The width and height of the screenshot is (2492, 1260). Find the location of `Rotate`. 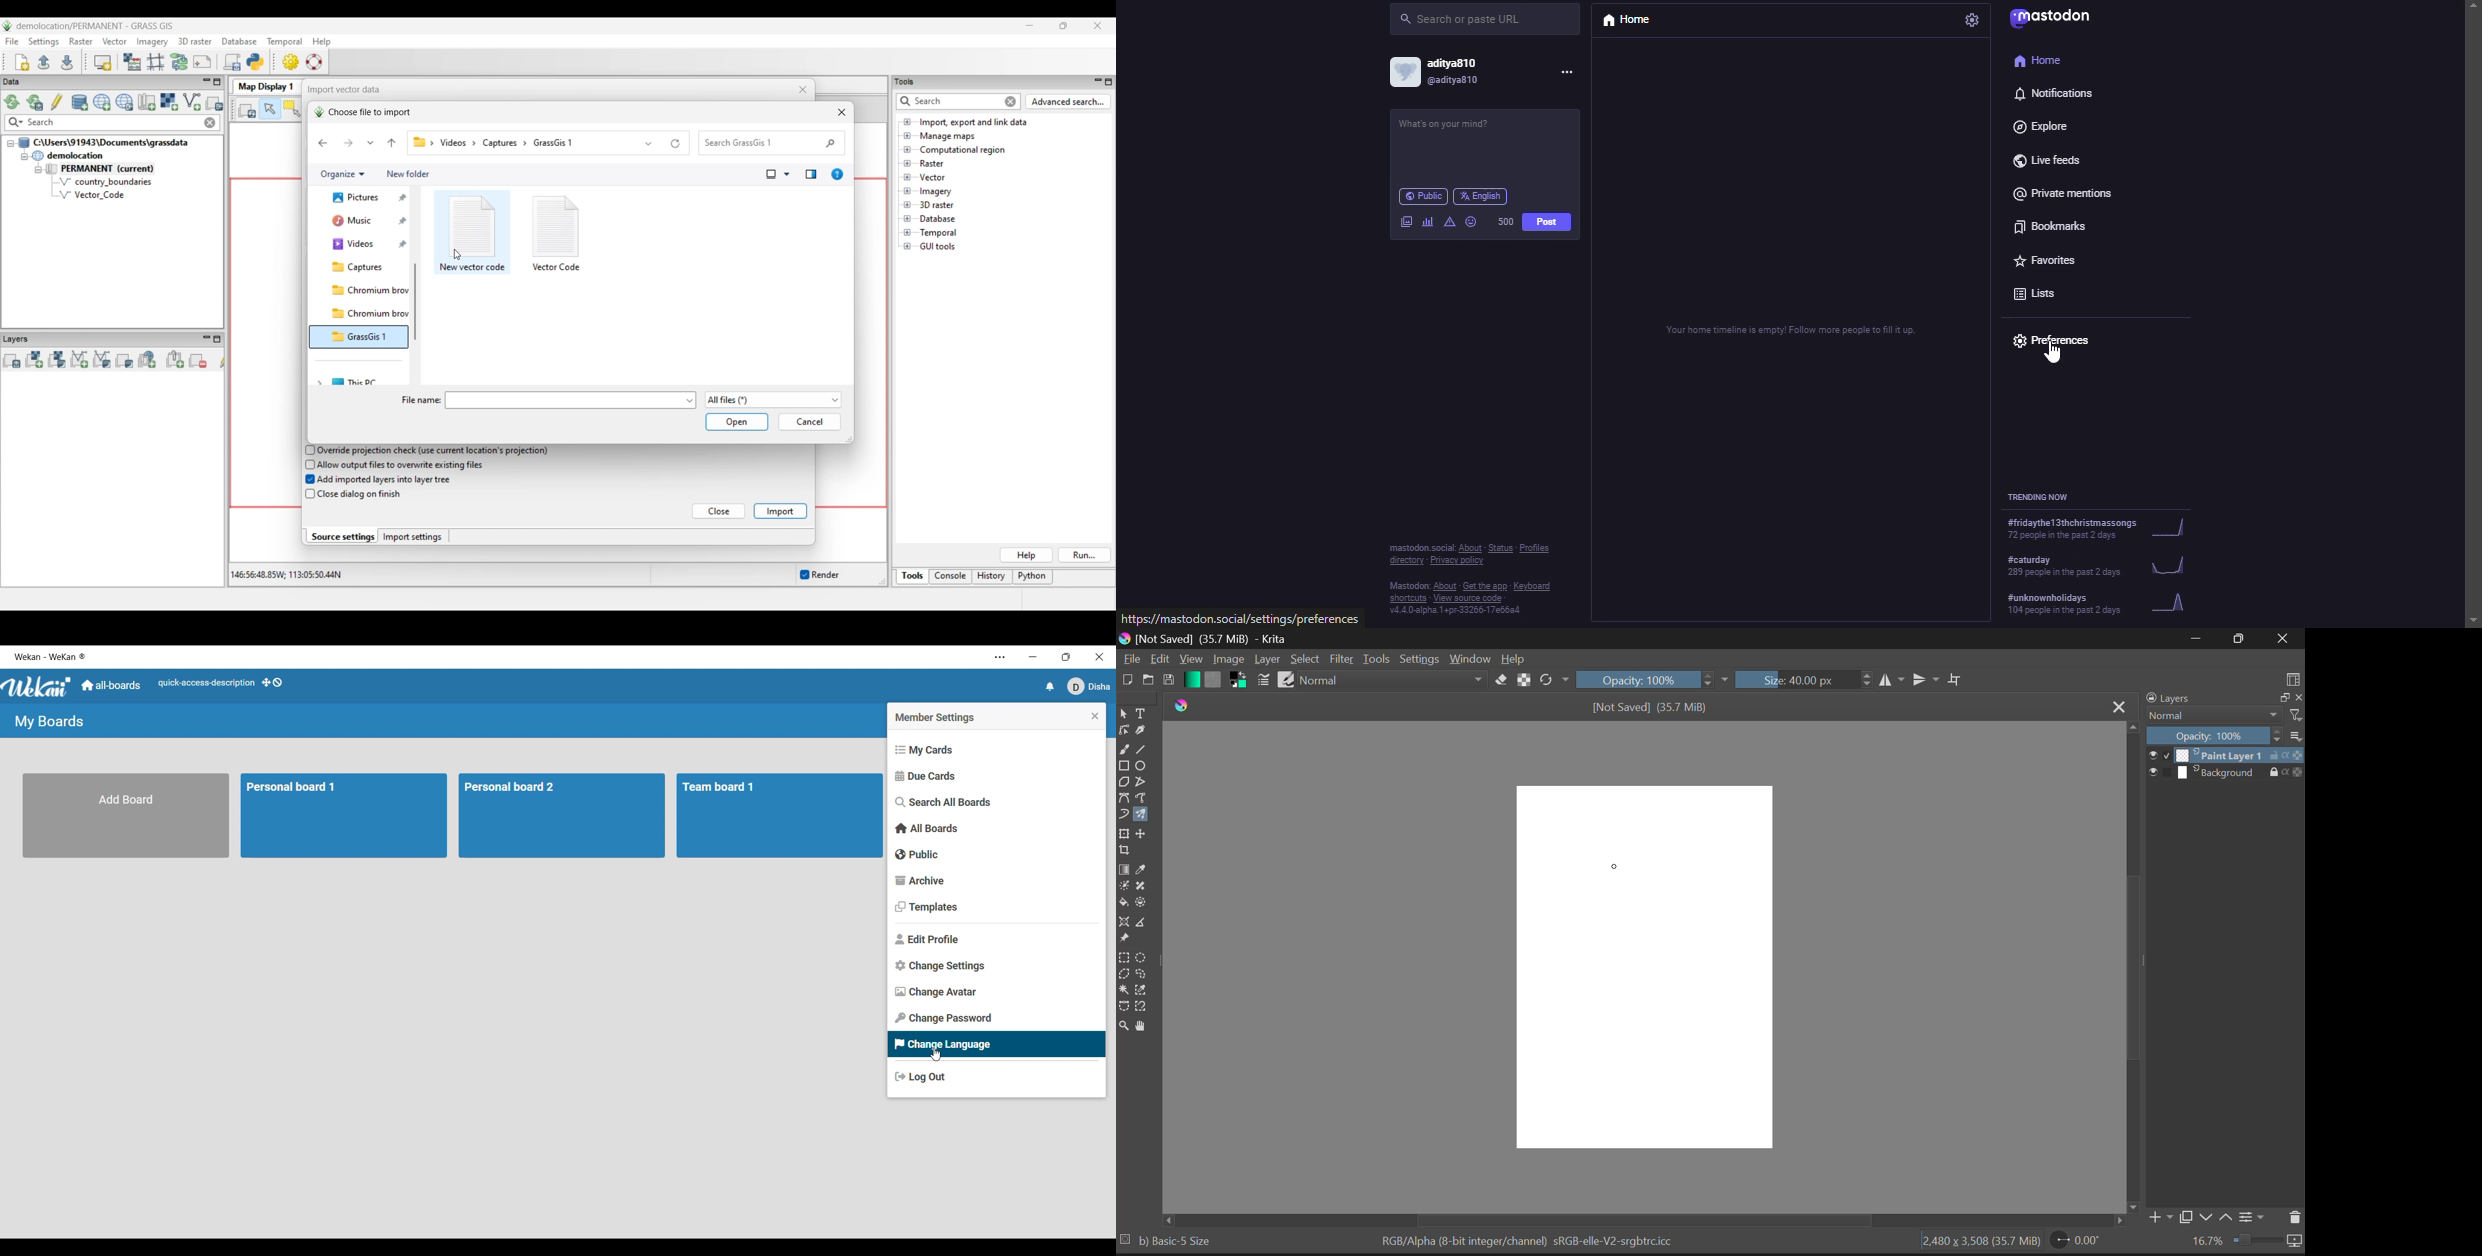

Rotate is located at coordinates (1554, 679).